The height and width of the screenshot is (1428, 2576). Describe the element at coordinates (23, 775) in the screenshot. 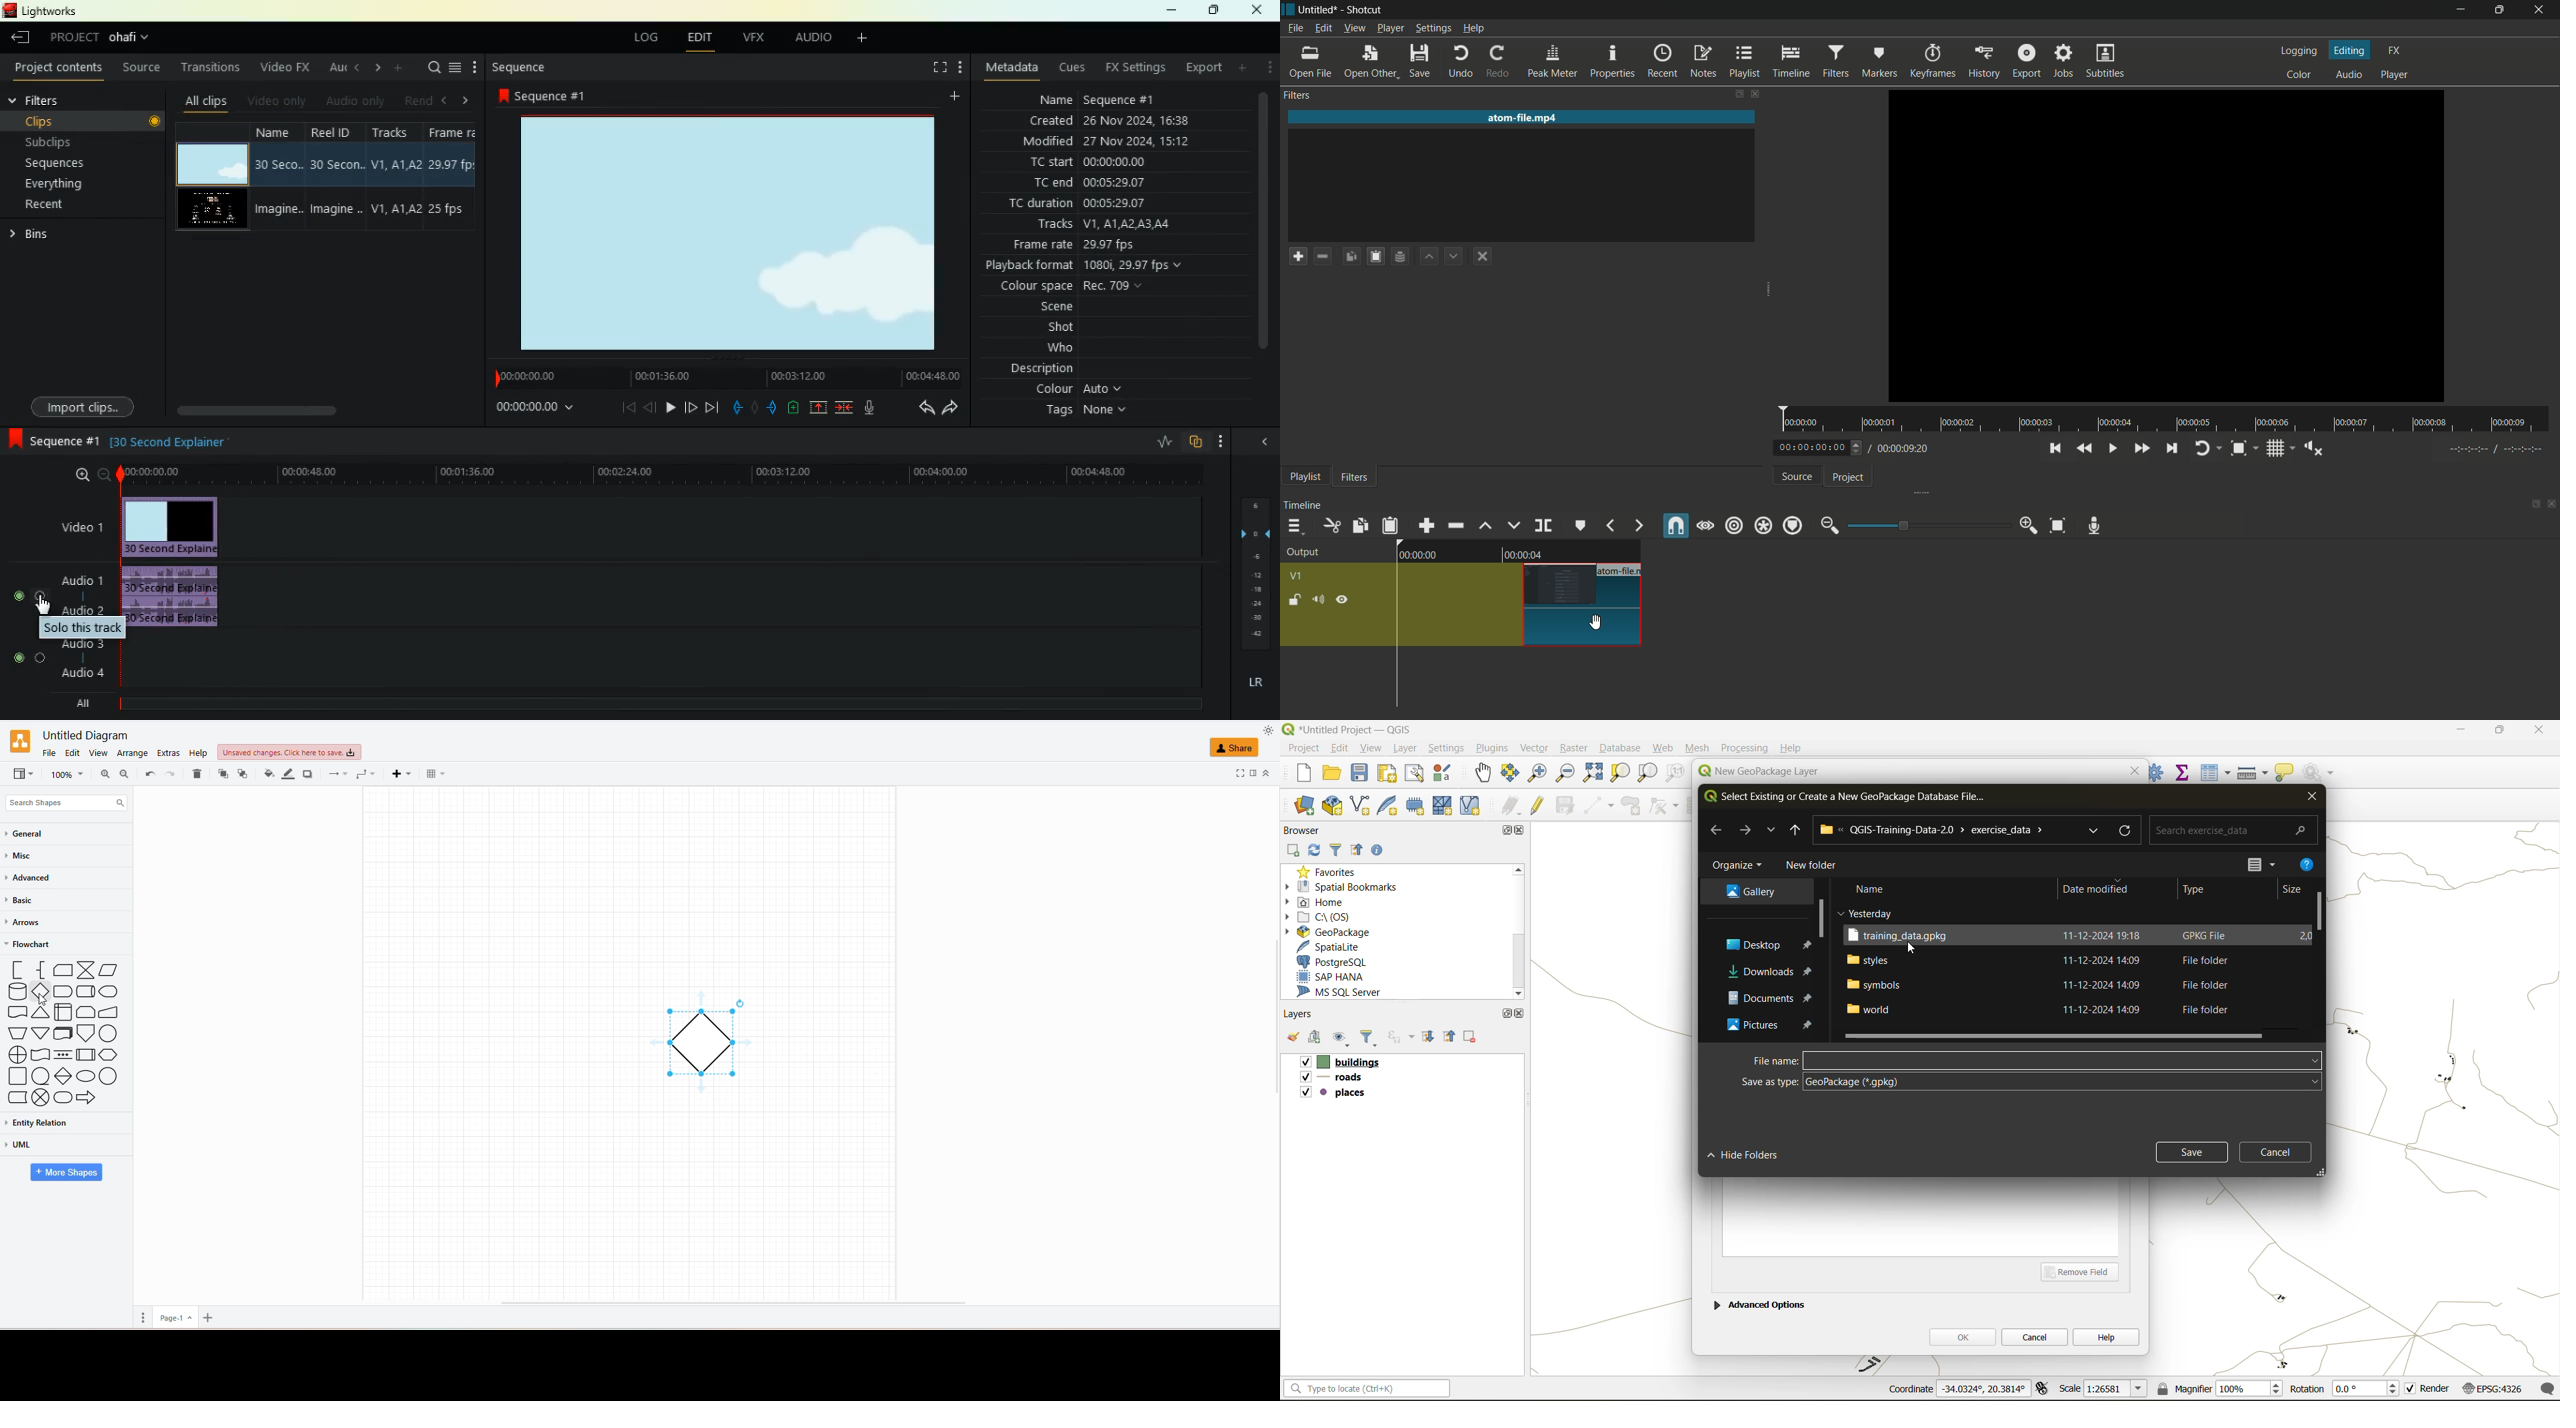

I see `VIEWSEARCH` at that location.